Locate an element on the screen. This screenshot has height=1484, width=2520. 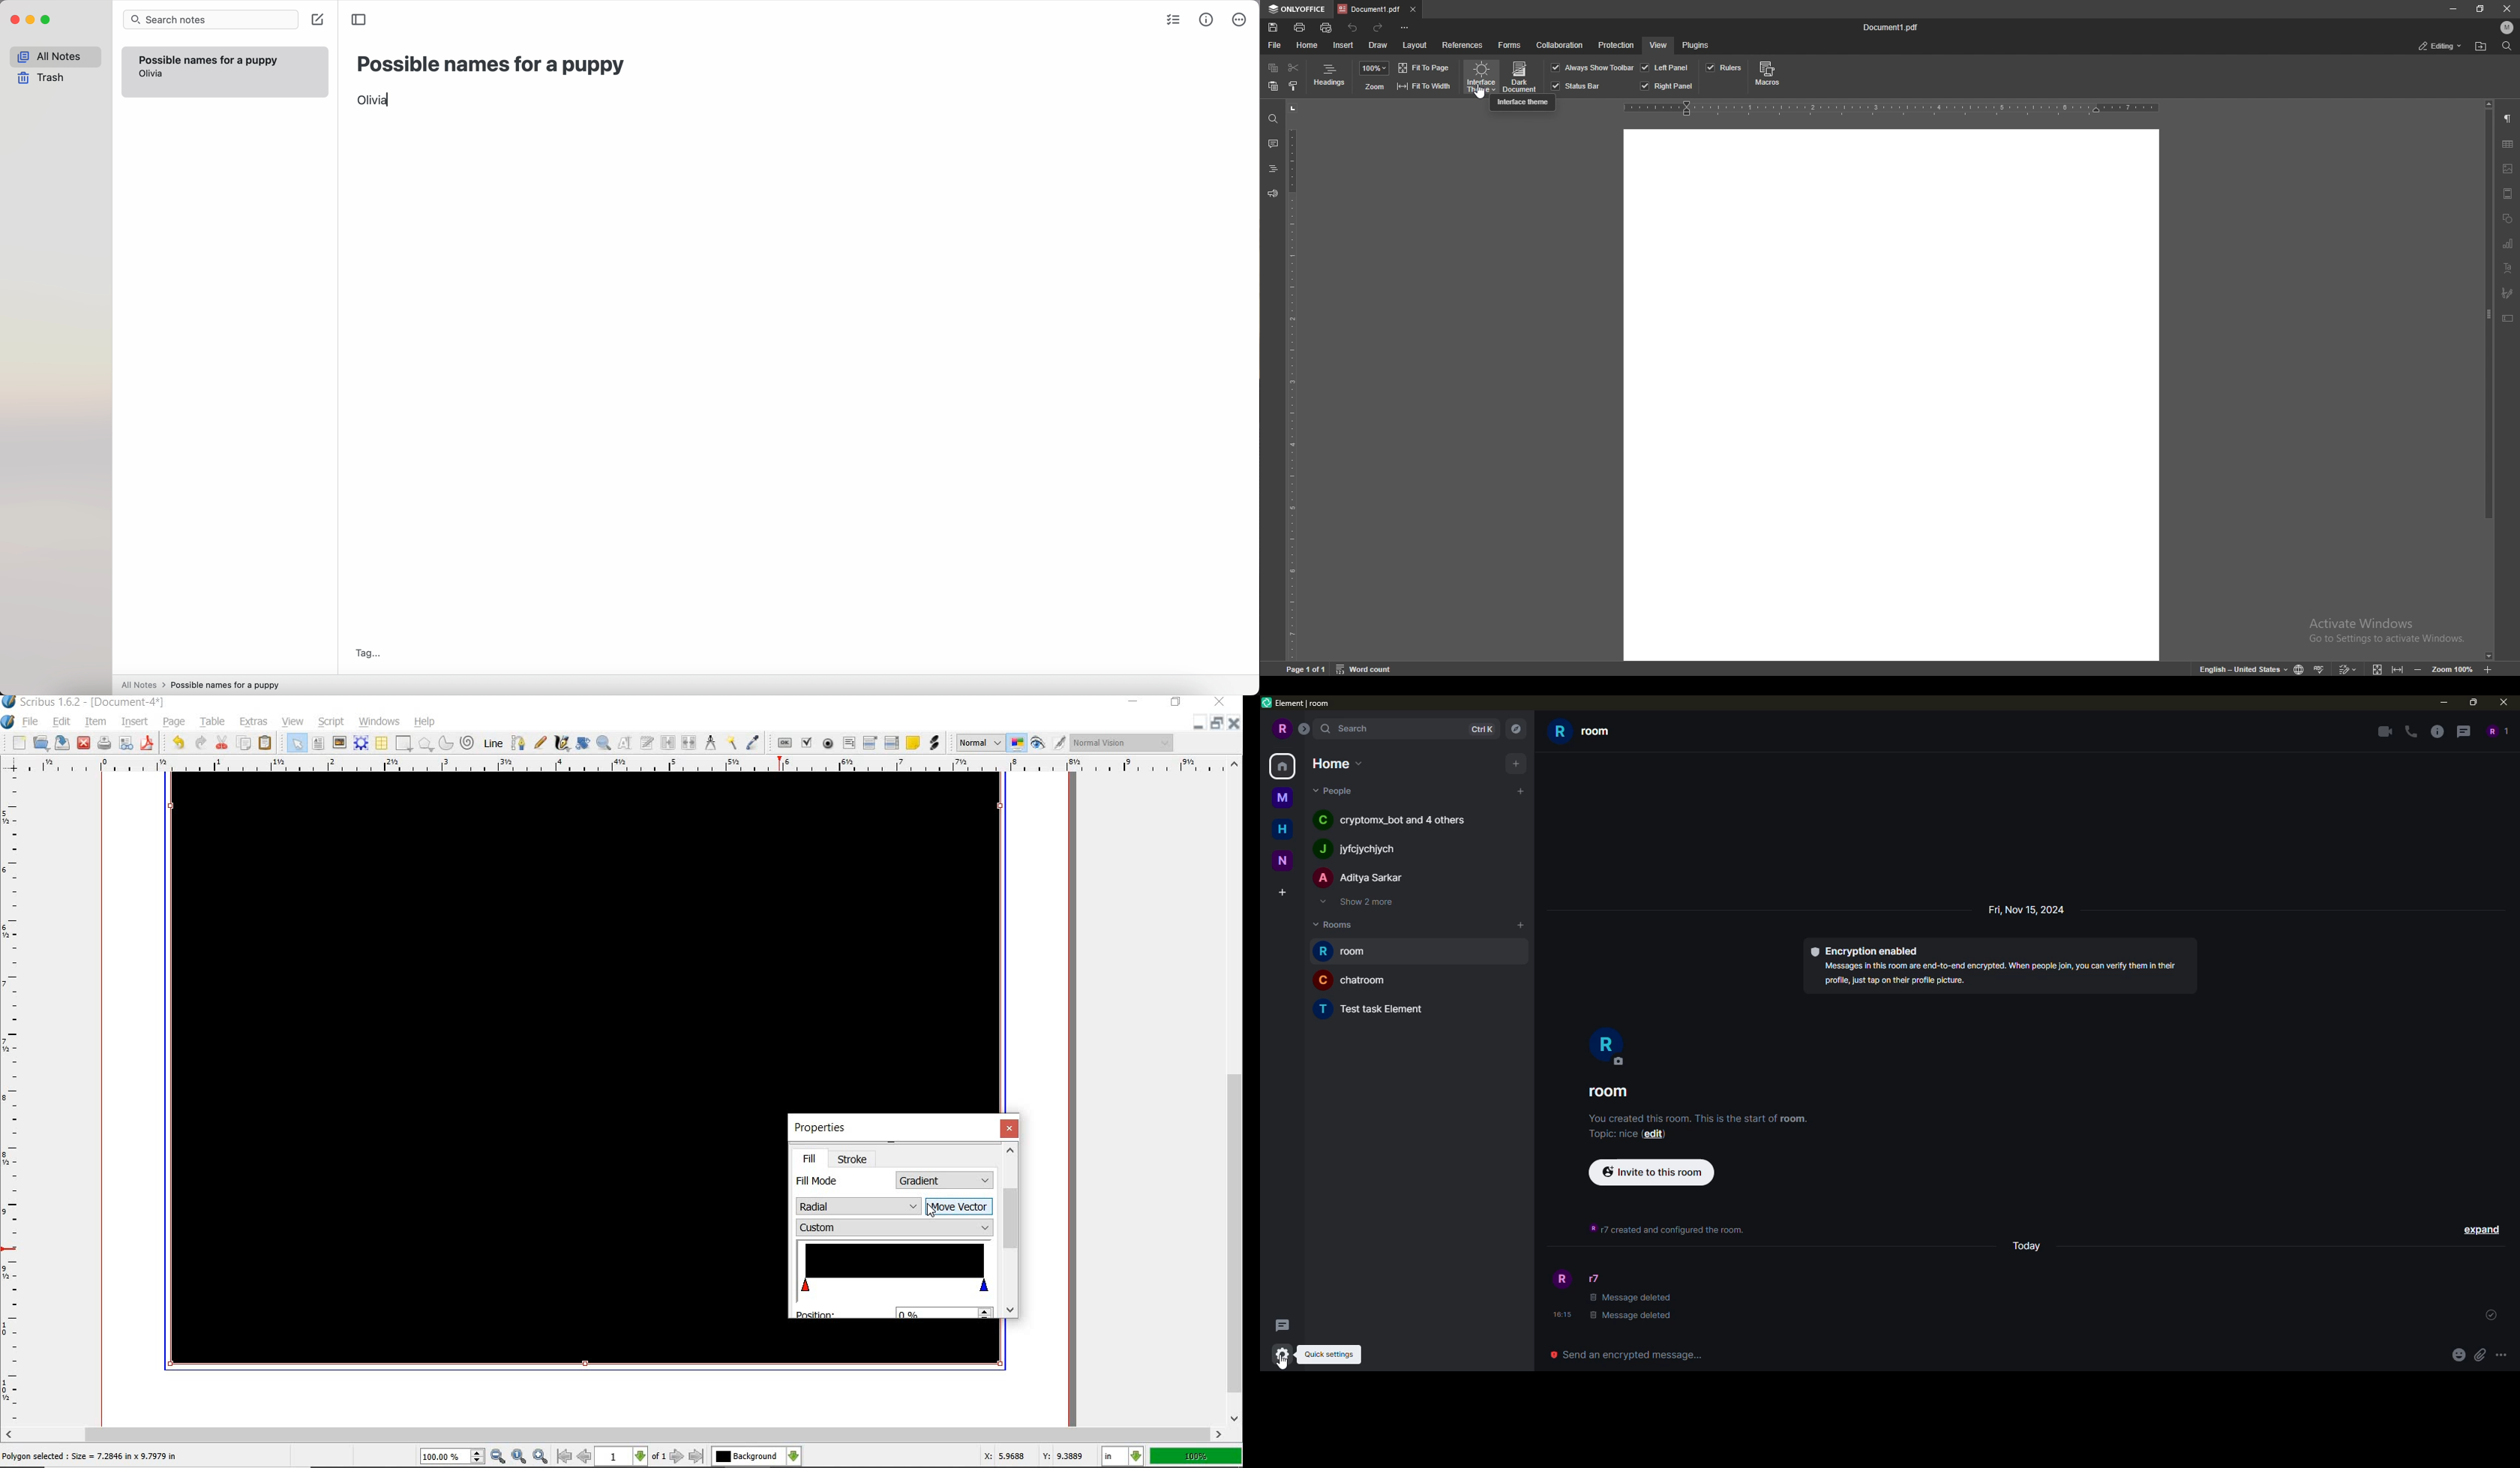
home is located at coordinates (1308, 46).